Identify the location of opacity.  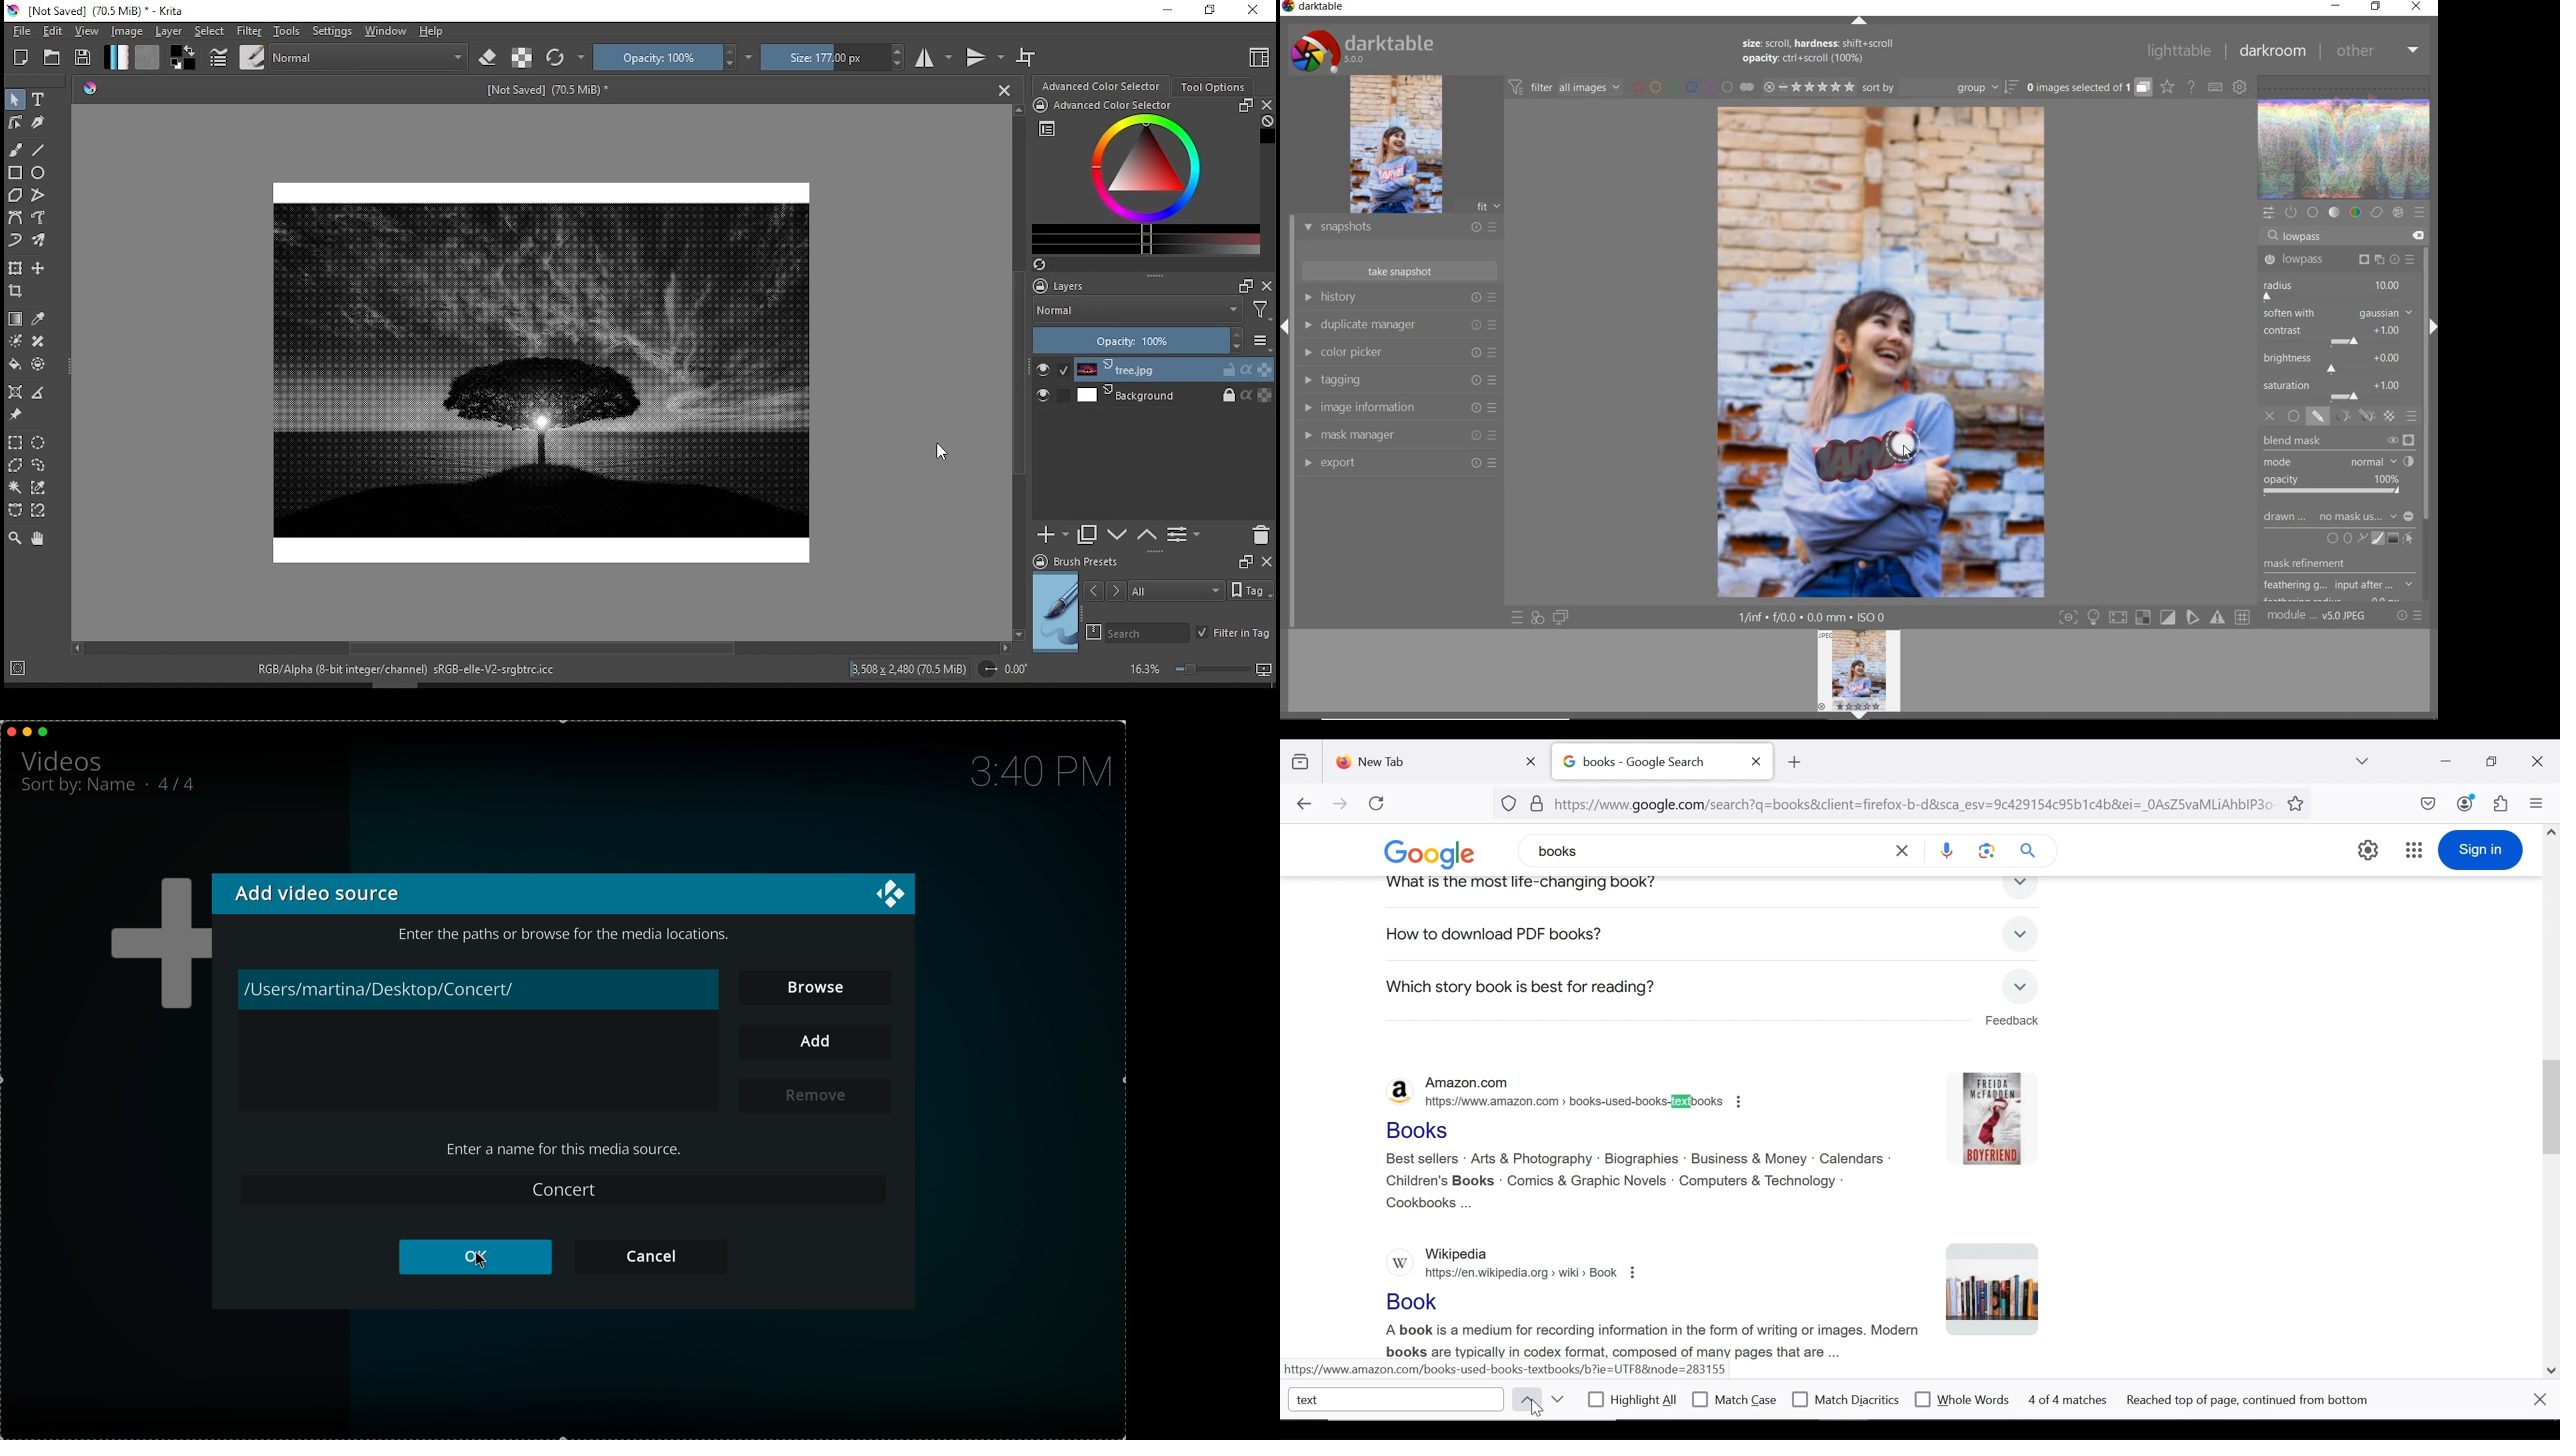
(666, 58).